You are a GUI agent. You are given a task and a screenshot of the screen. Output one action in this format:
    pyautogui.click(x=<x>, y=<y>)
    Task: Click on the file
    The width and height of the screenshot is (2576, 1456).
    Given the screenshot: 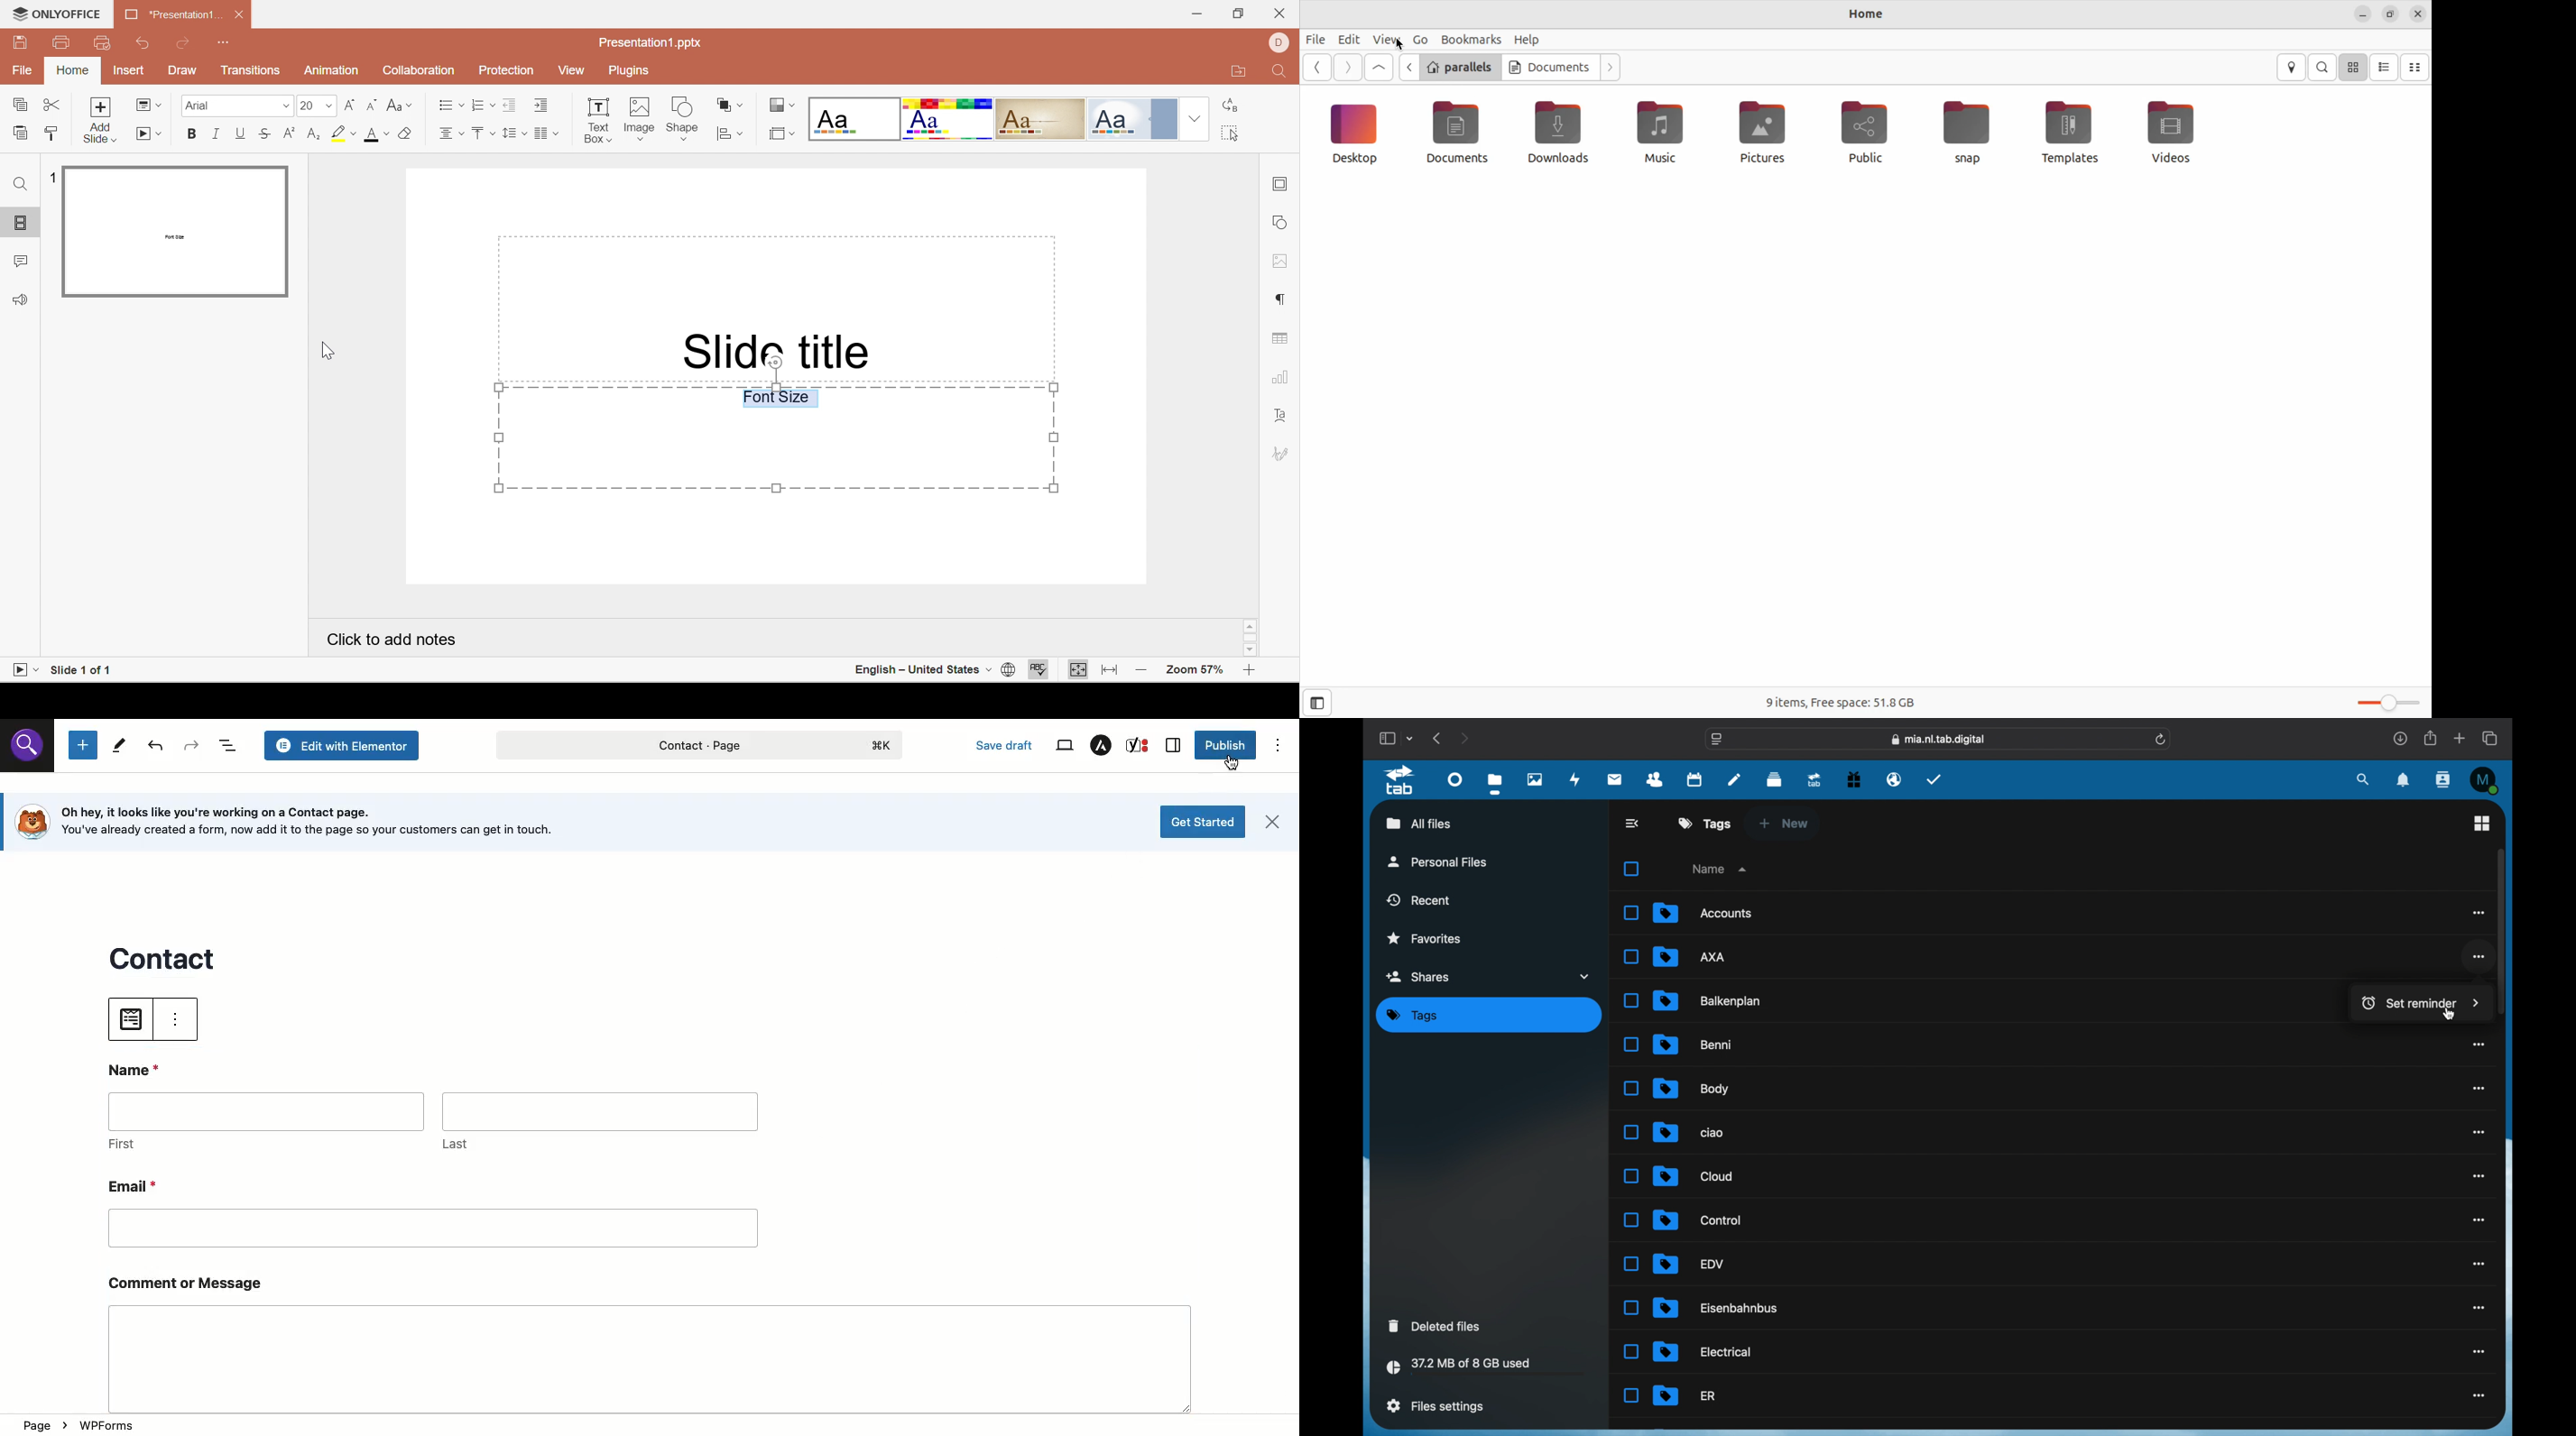 What is the action you would take?
    pyautogui.click(x=1691, y=957)
    